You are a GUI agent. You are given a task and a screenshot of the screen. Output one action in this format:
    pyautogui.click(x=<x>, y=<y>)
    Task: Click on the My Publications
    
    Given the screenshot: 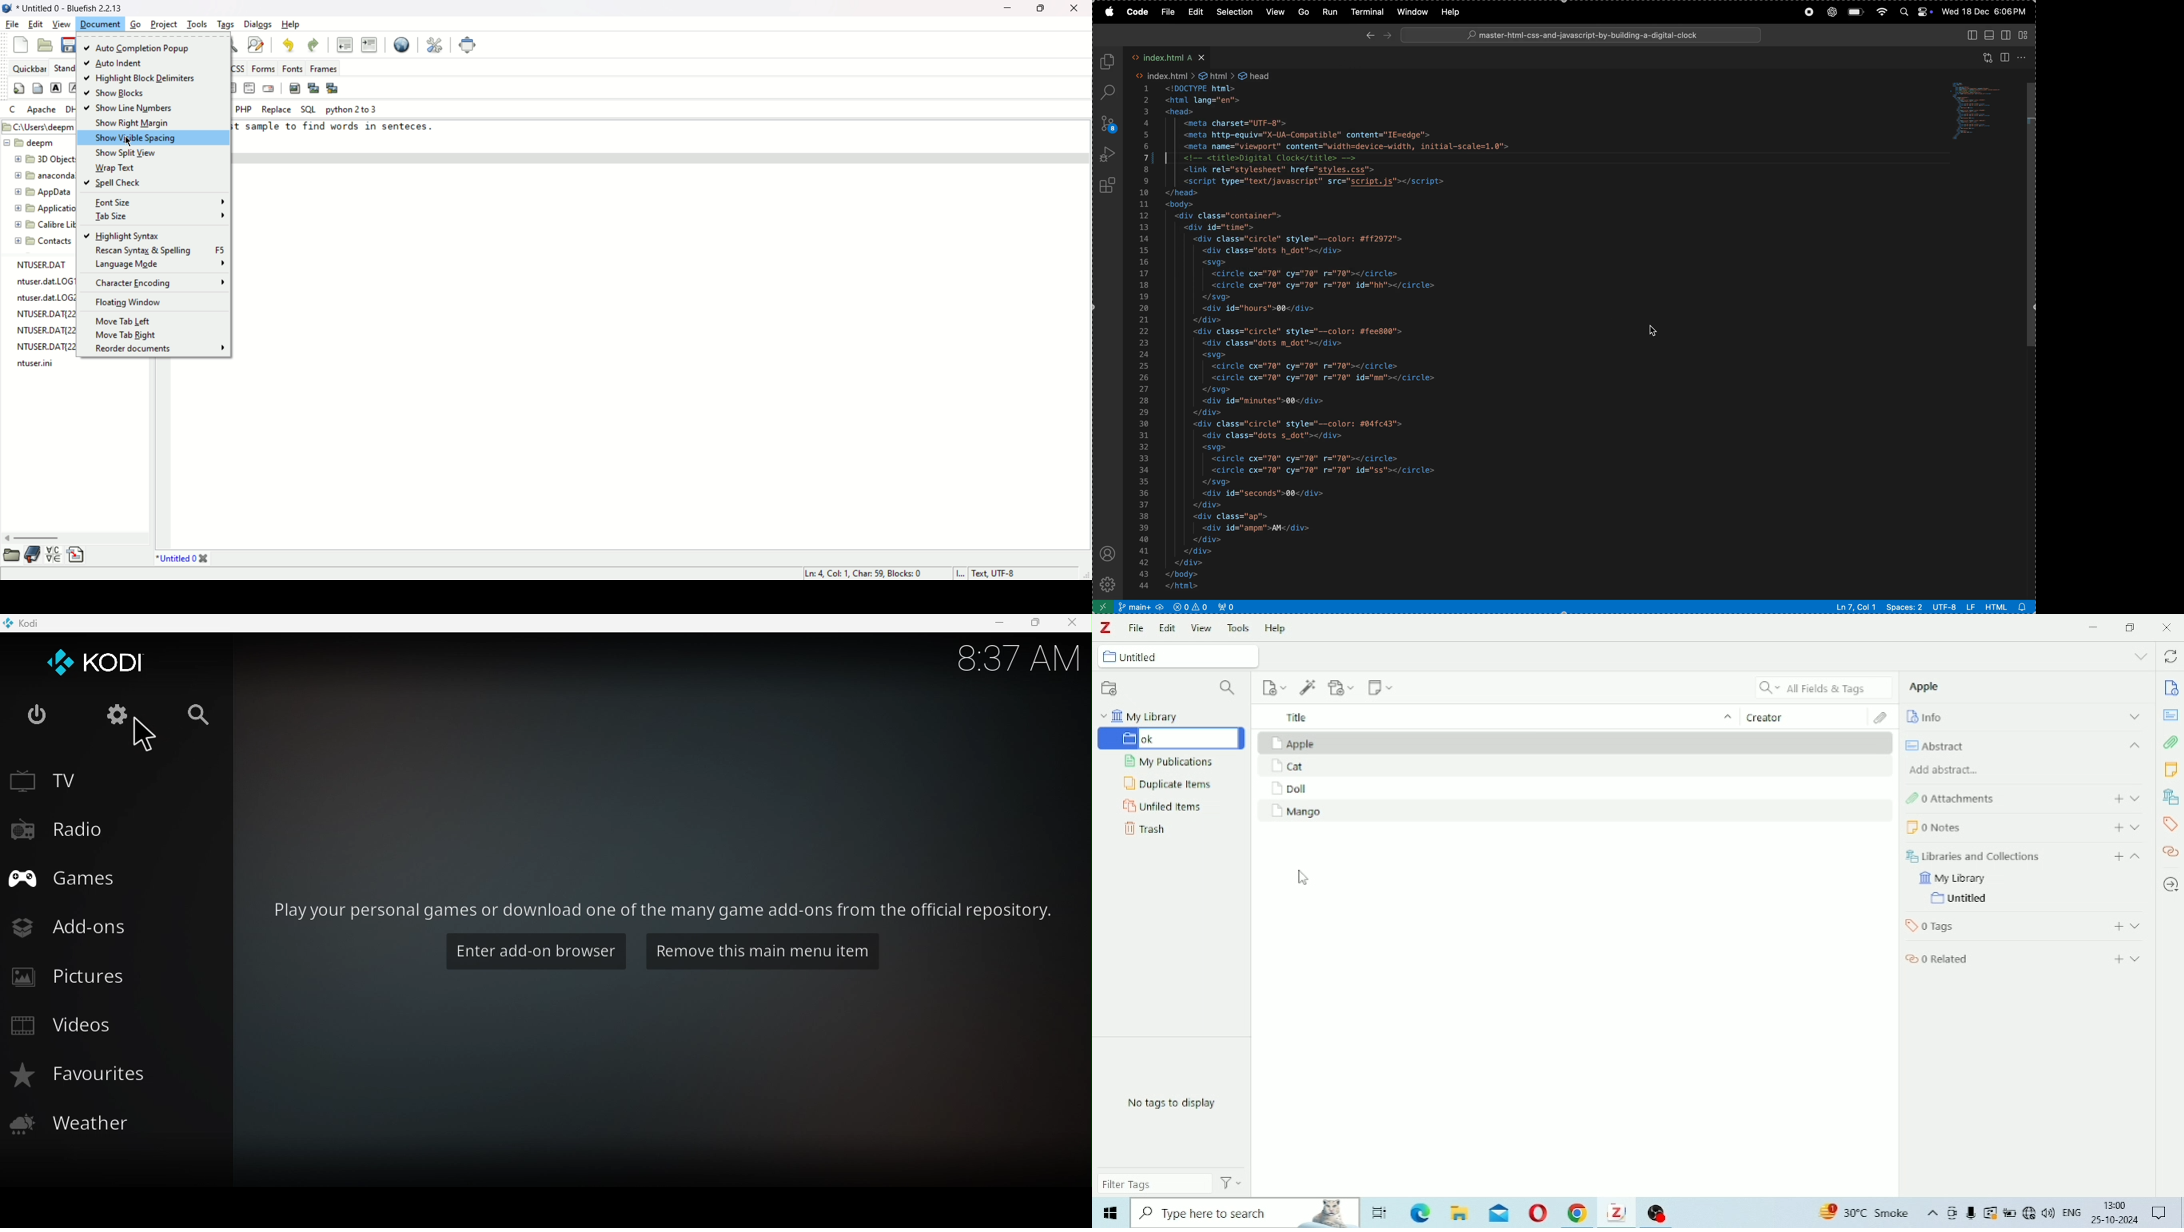 What is the action you would take?
    pyautogui.click(x=1170, y=760)
    